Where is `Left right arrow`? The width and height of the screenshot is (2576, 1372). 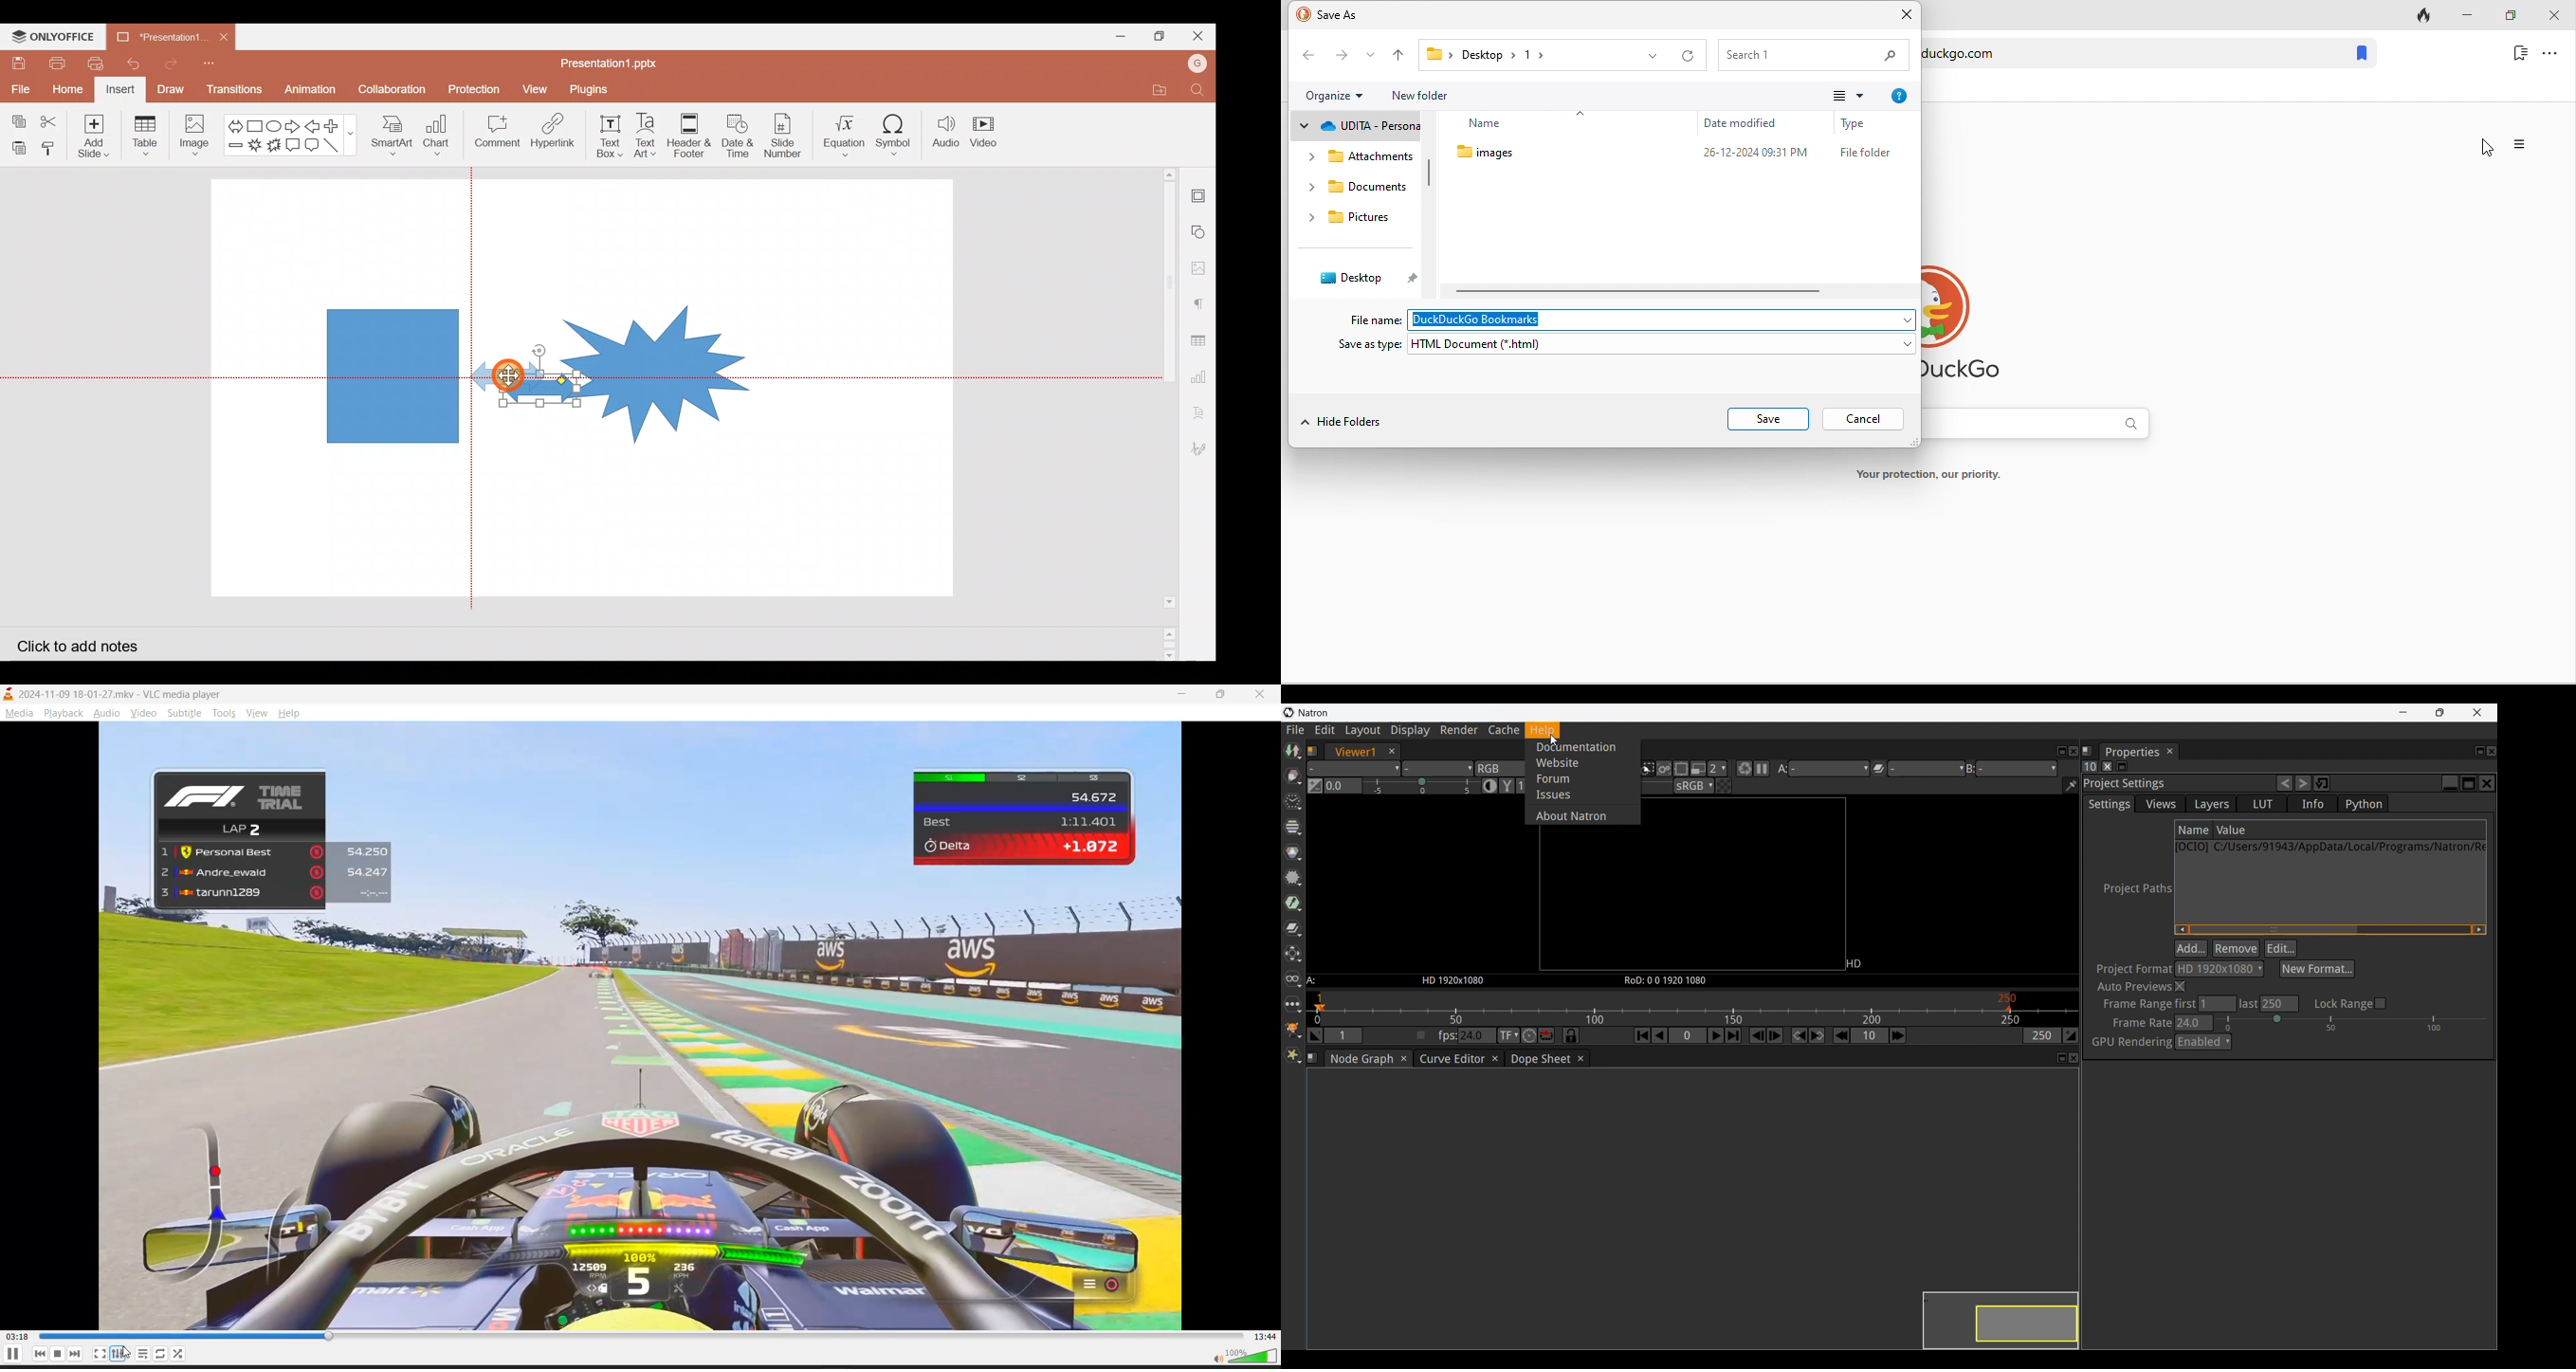
Left right arrow is located at coordinates (522, 389).